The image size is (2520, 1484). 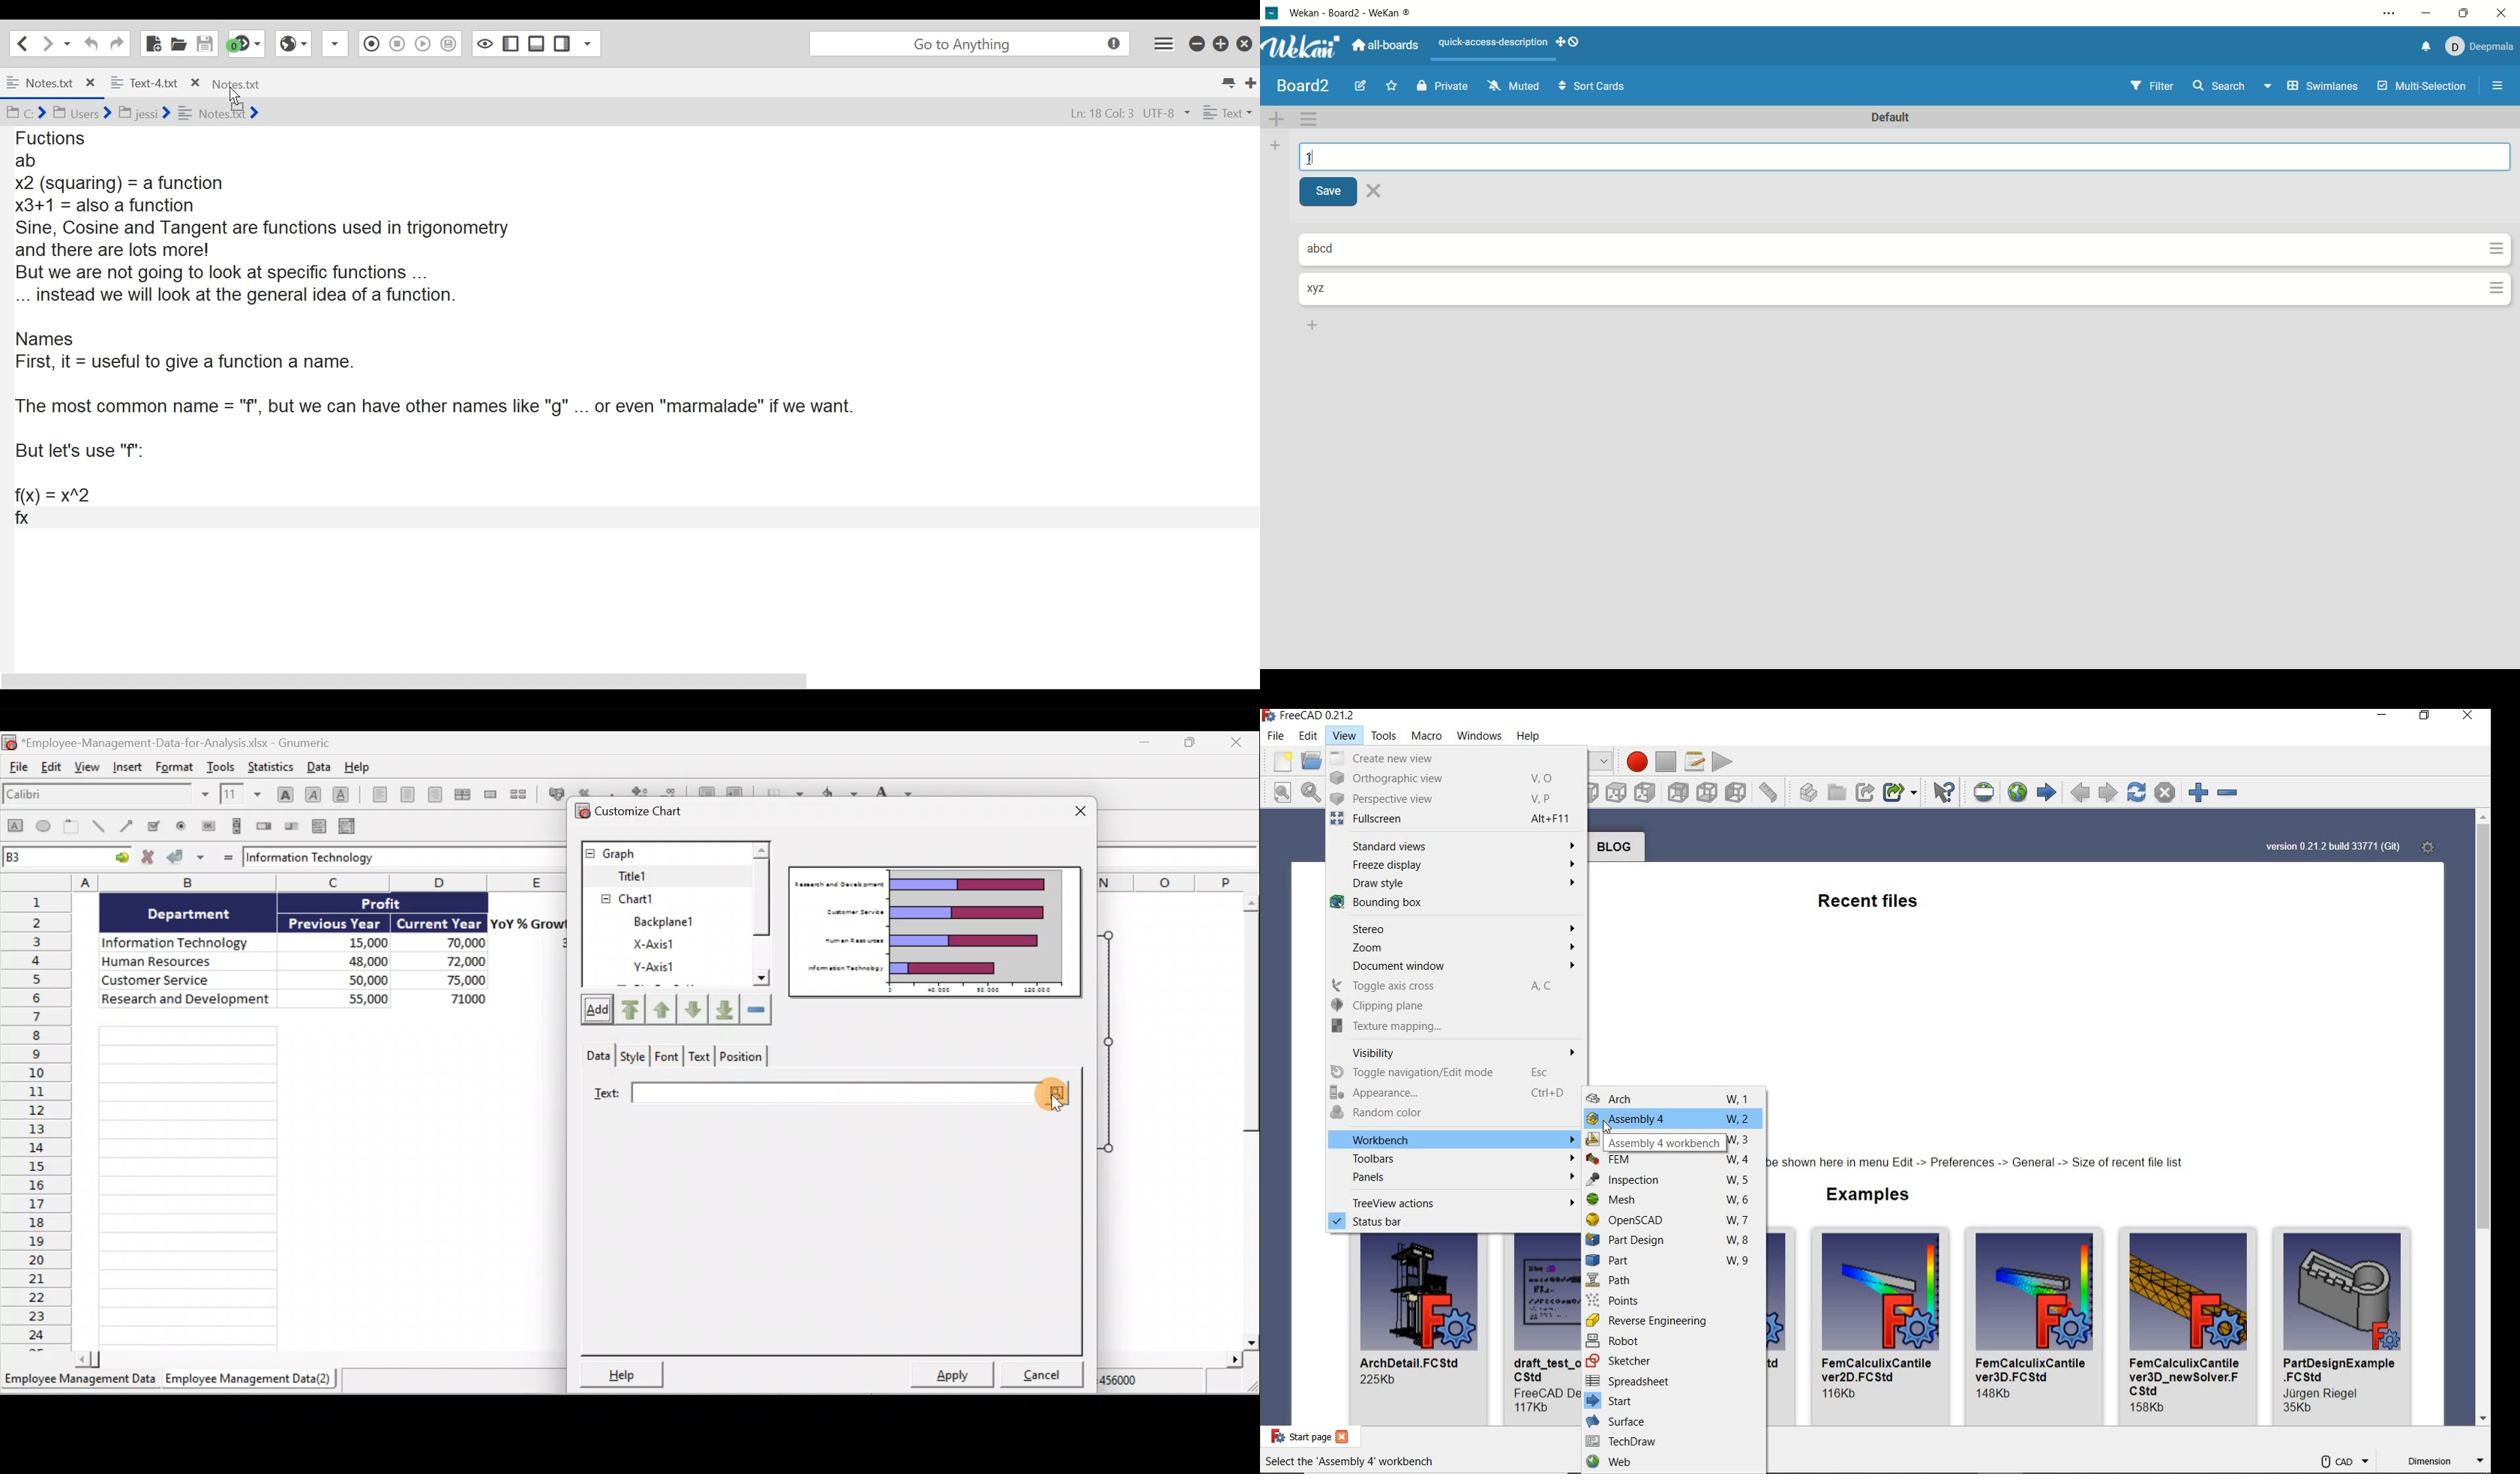 What do you see at coordinates (1617, 793) in the screenshot?
I see `top` at bounding box center [1617, 793].